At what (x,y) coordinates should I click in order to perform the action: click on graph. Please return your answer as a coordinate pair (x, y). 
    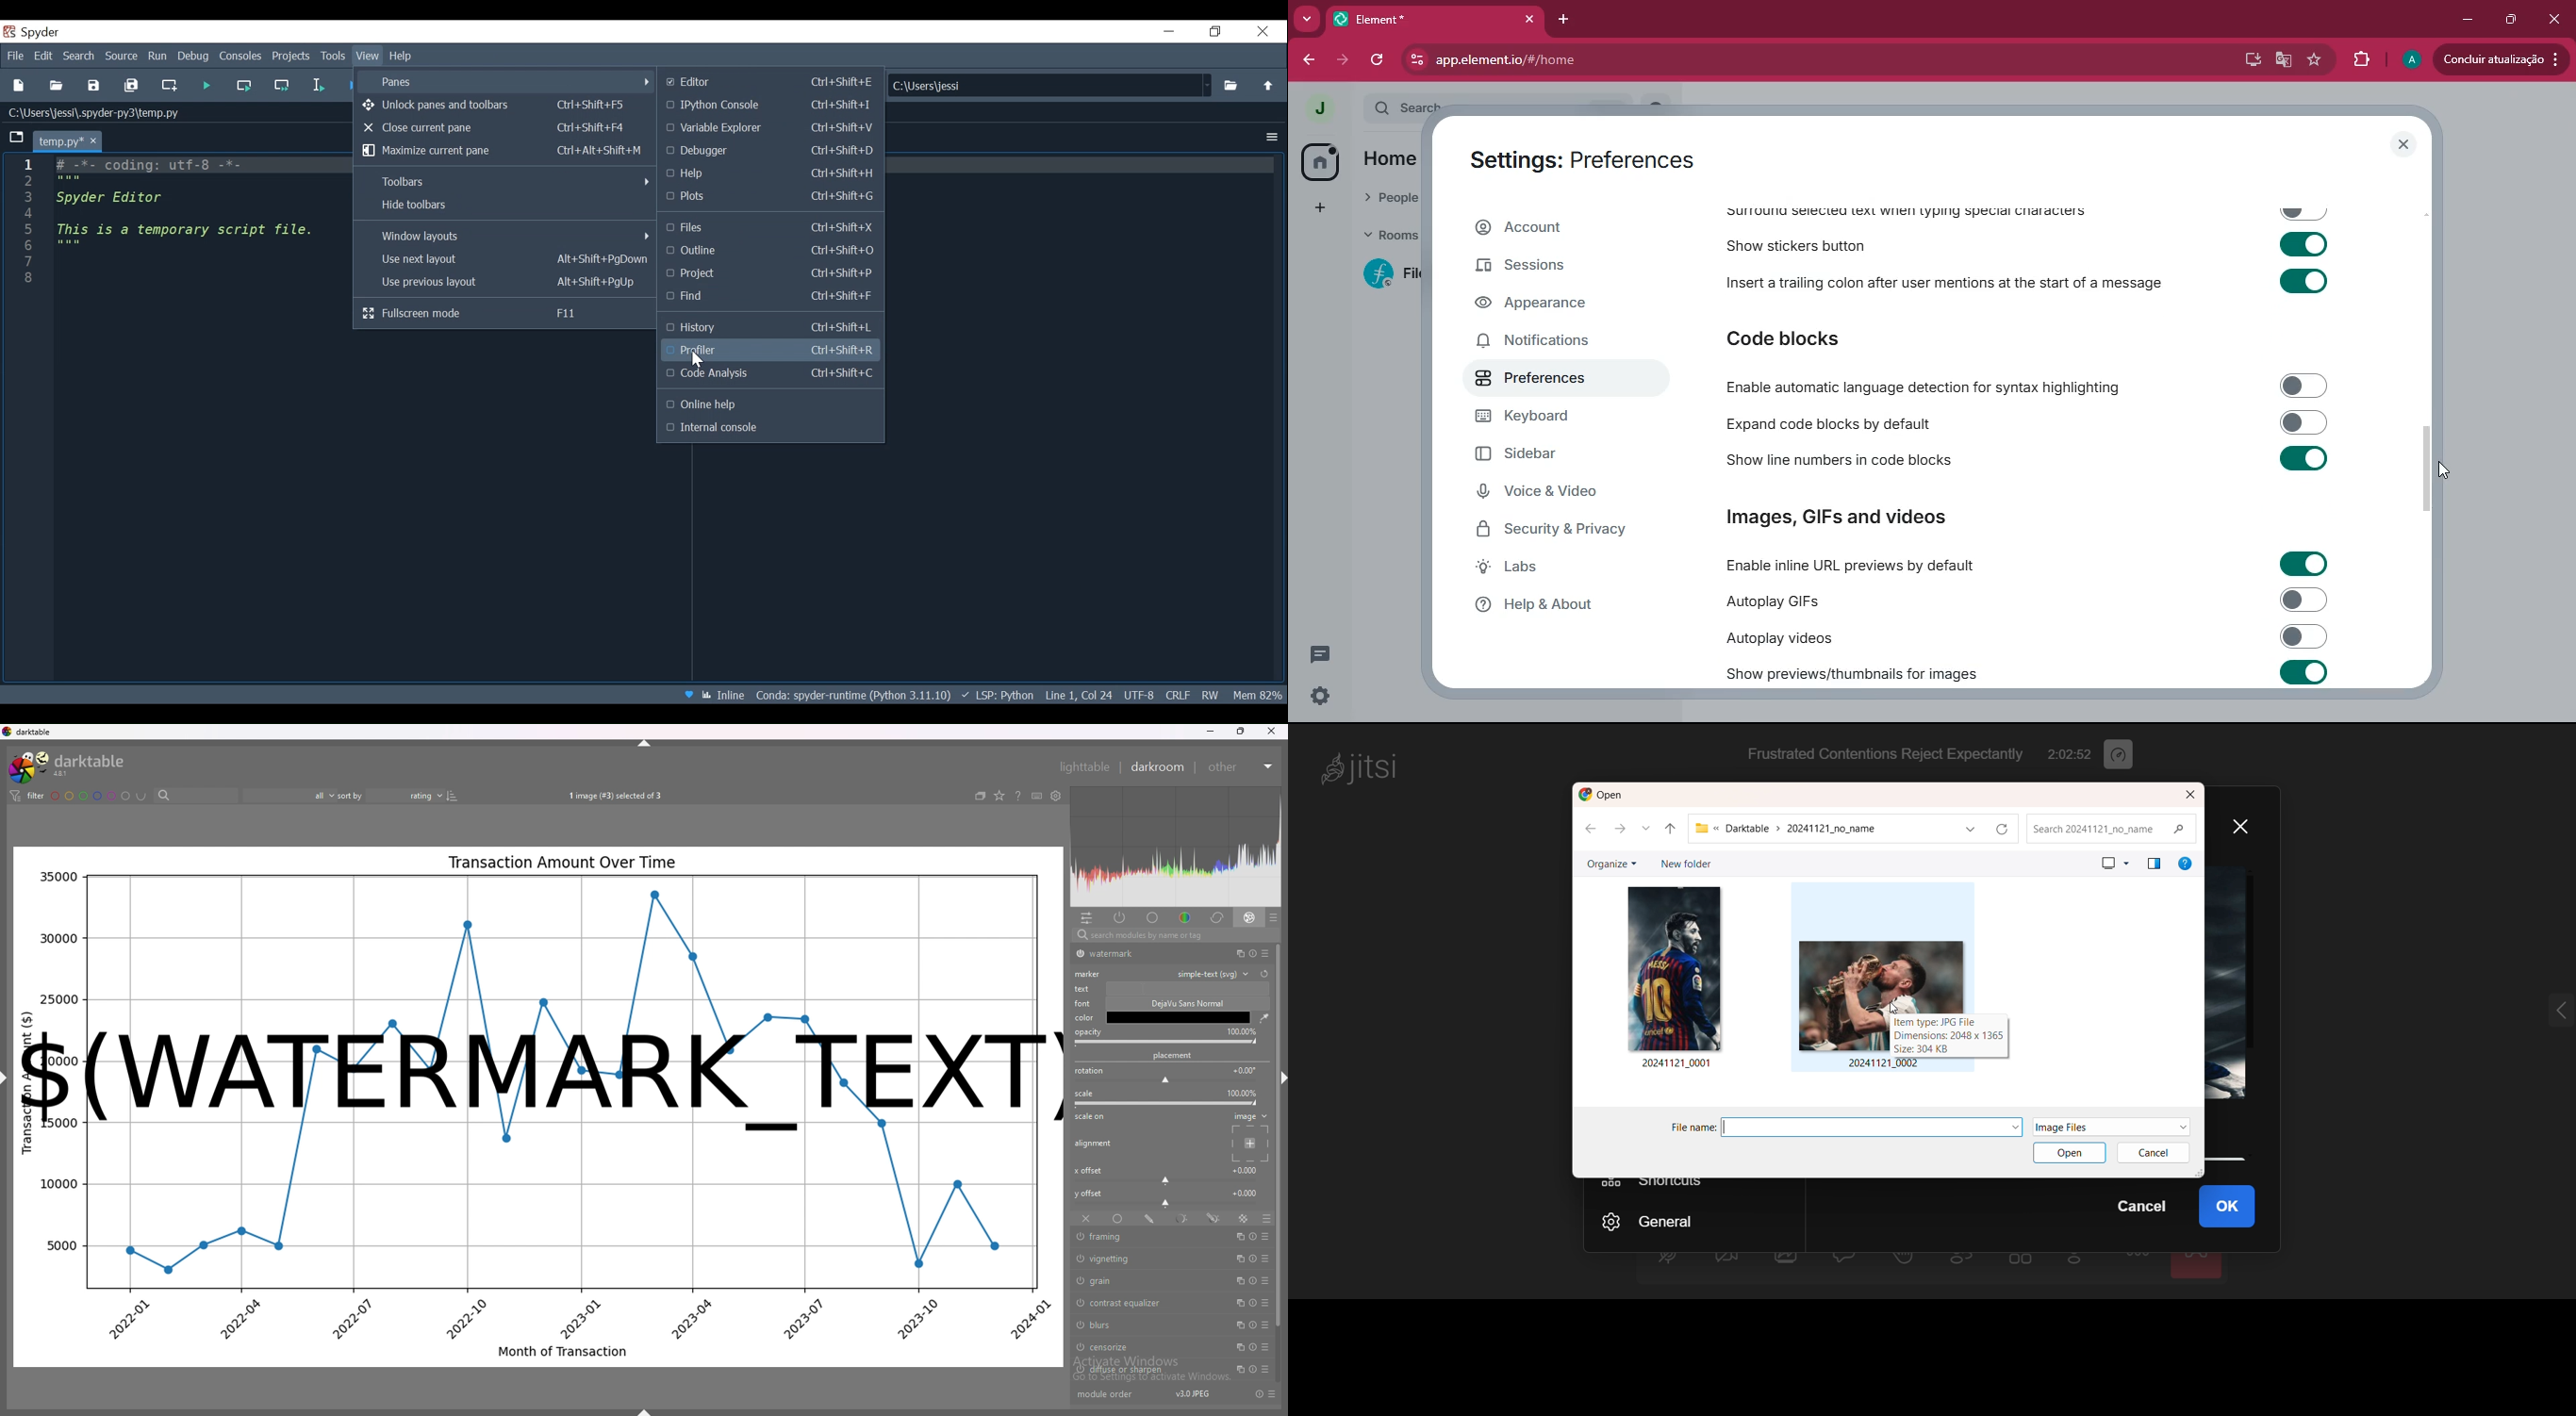
    Looking at the image, I should click on (537, 1247).